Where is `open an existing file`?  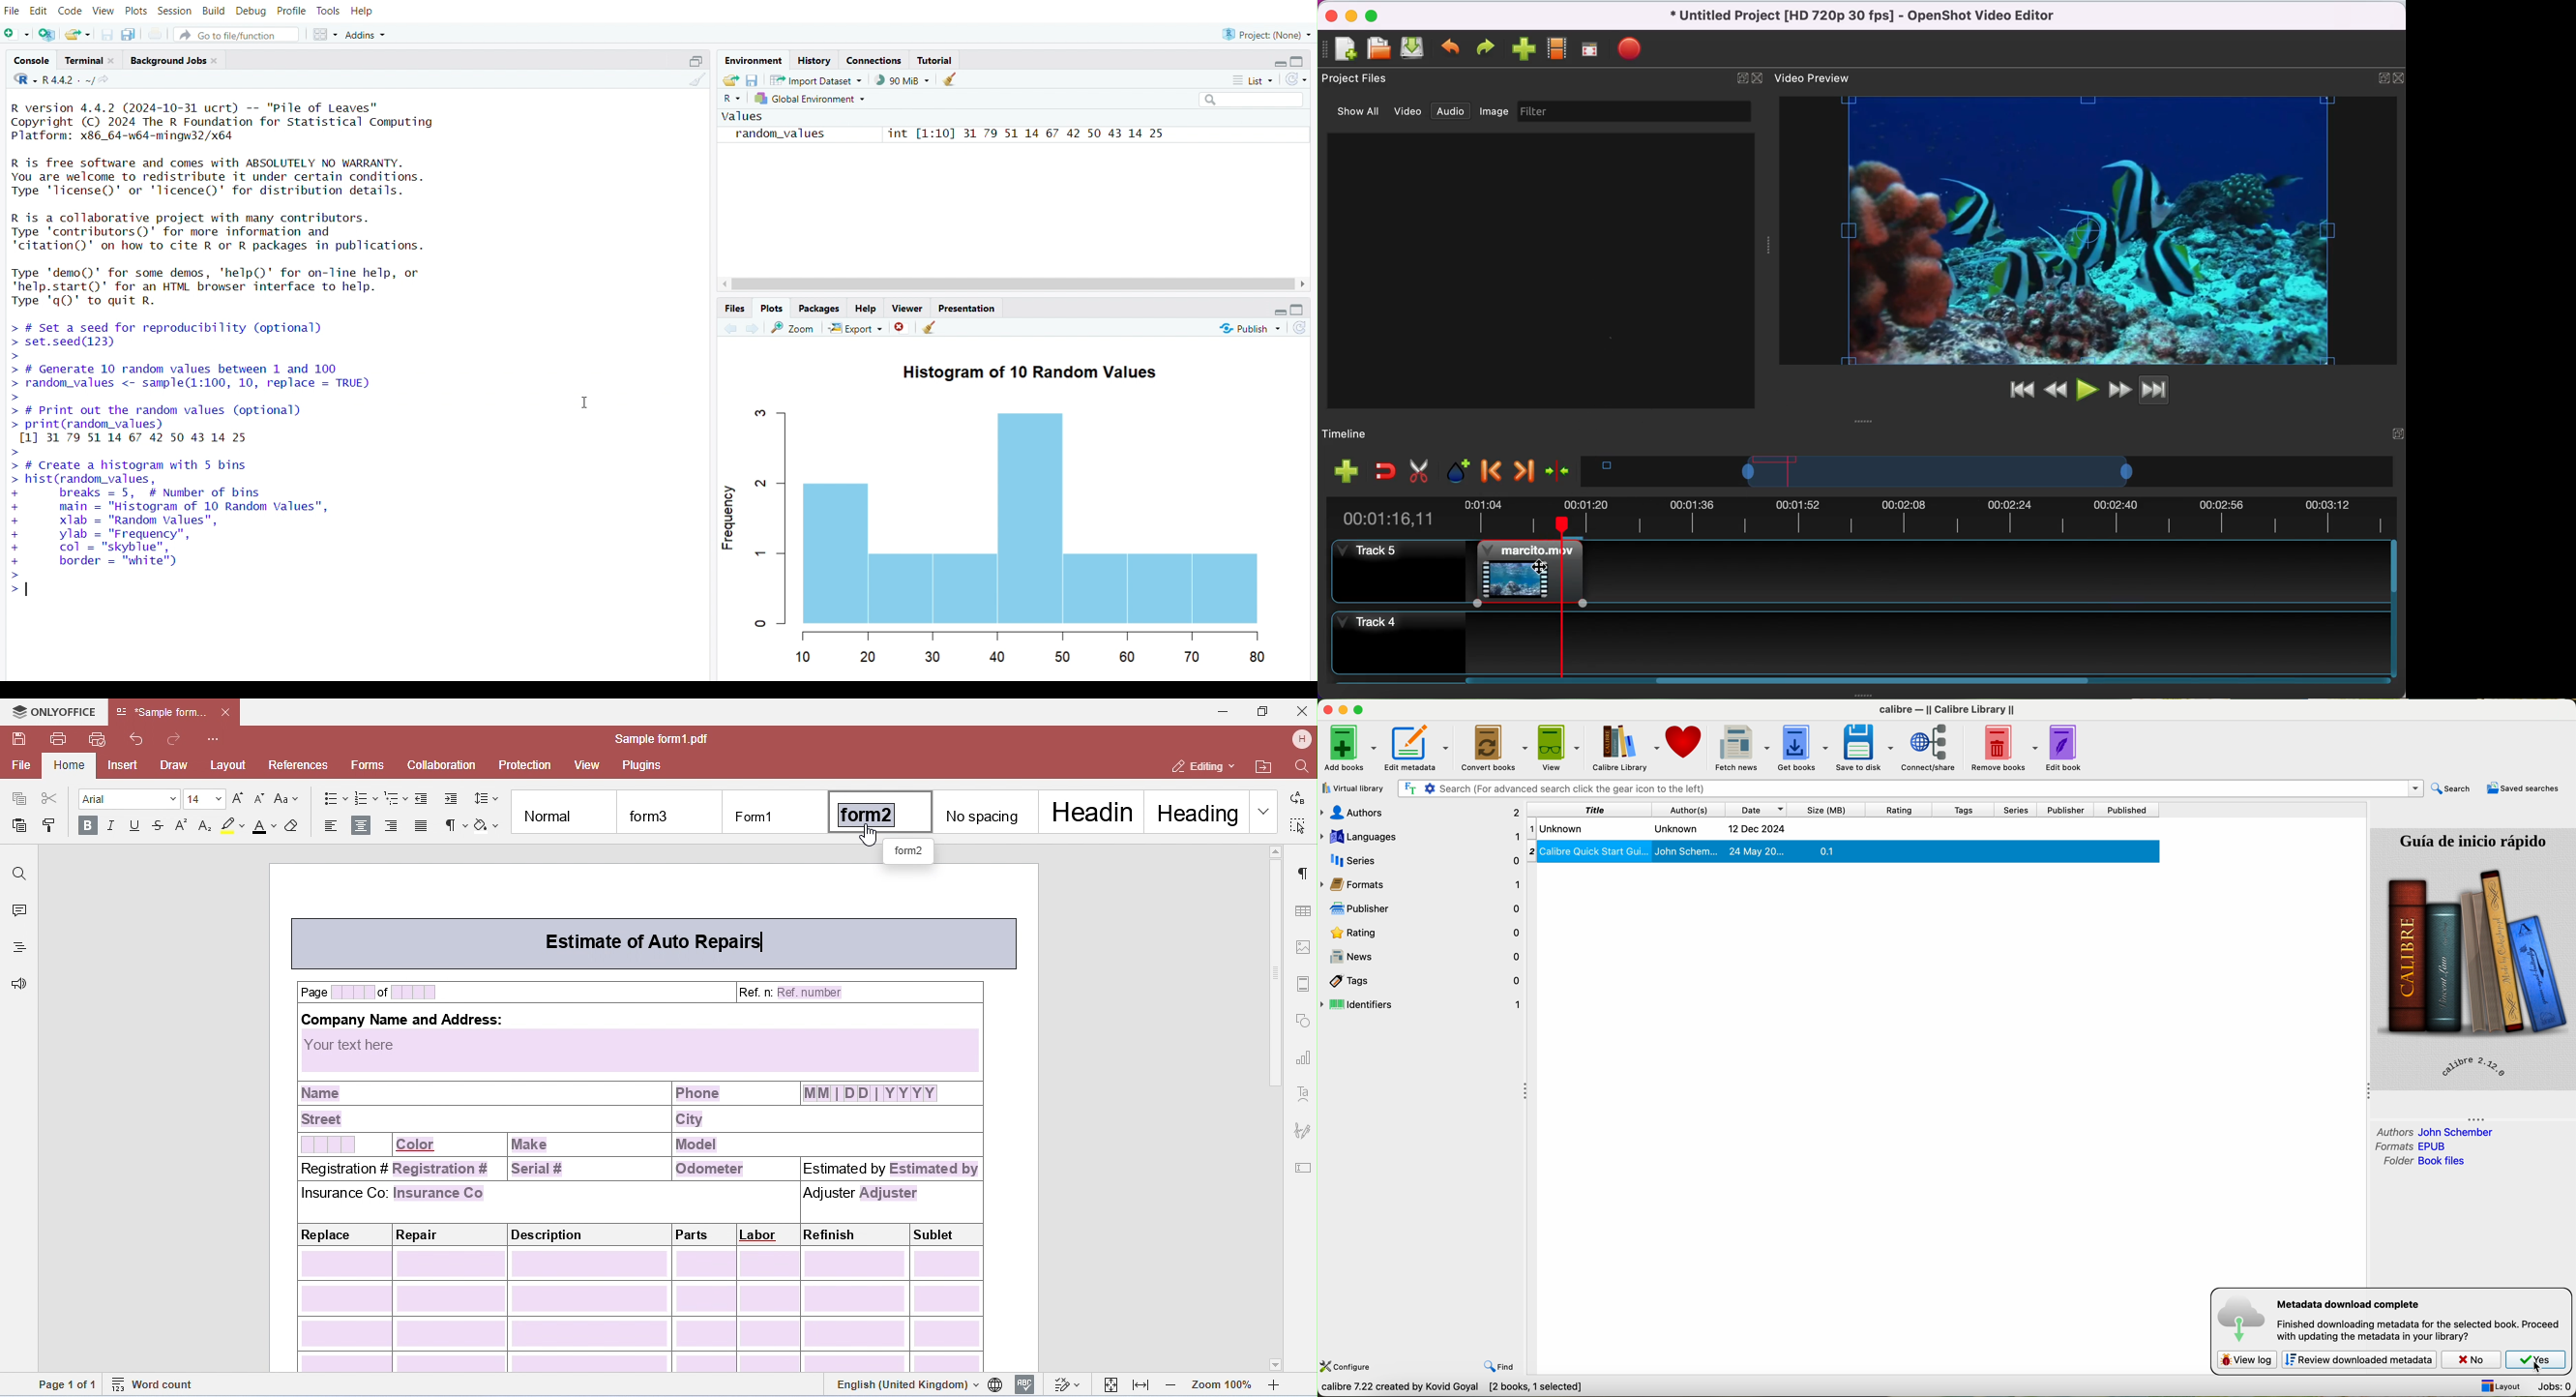
open an existing file is located at coordinates (76, 34).